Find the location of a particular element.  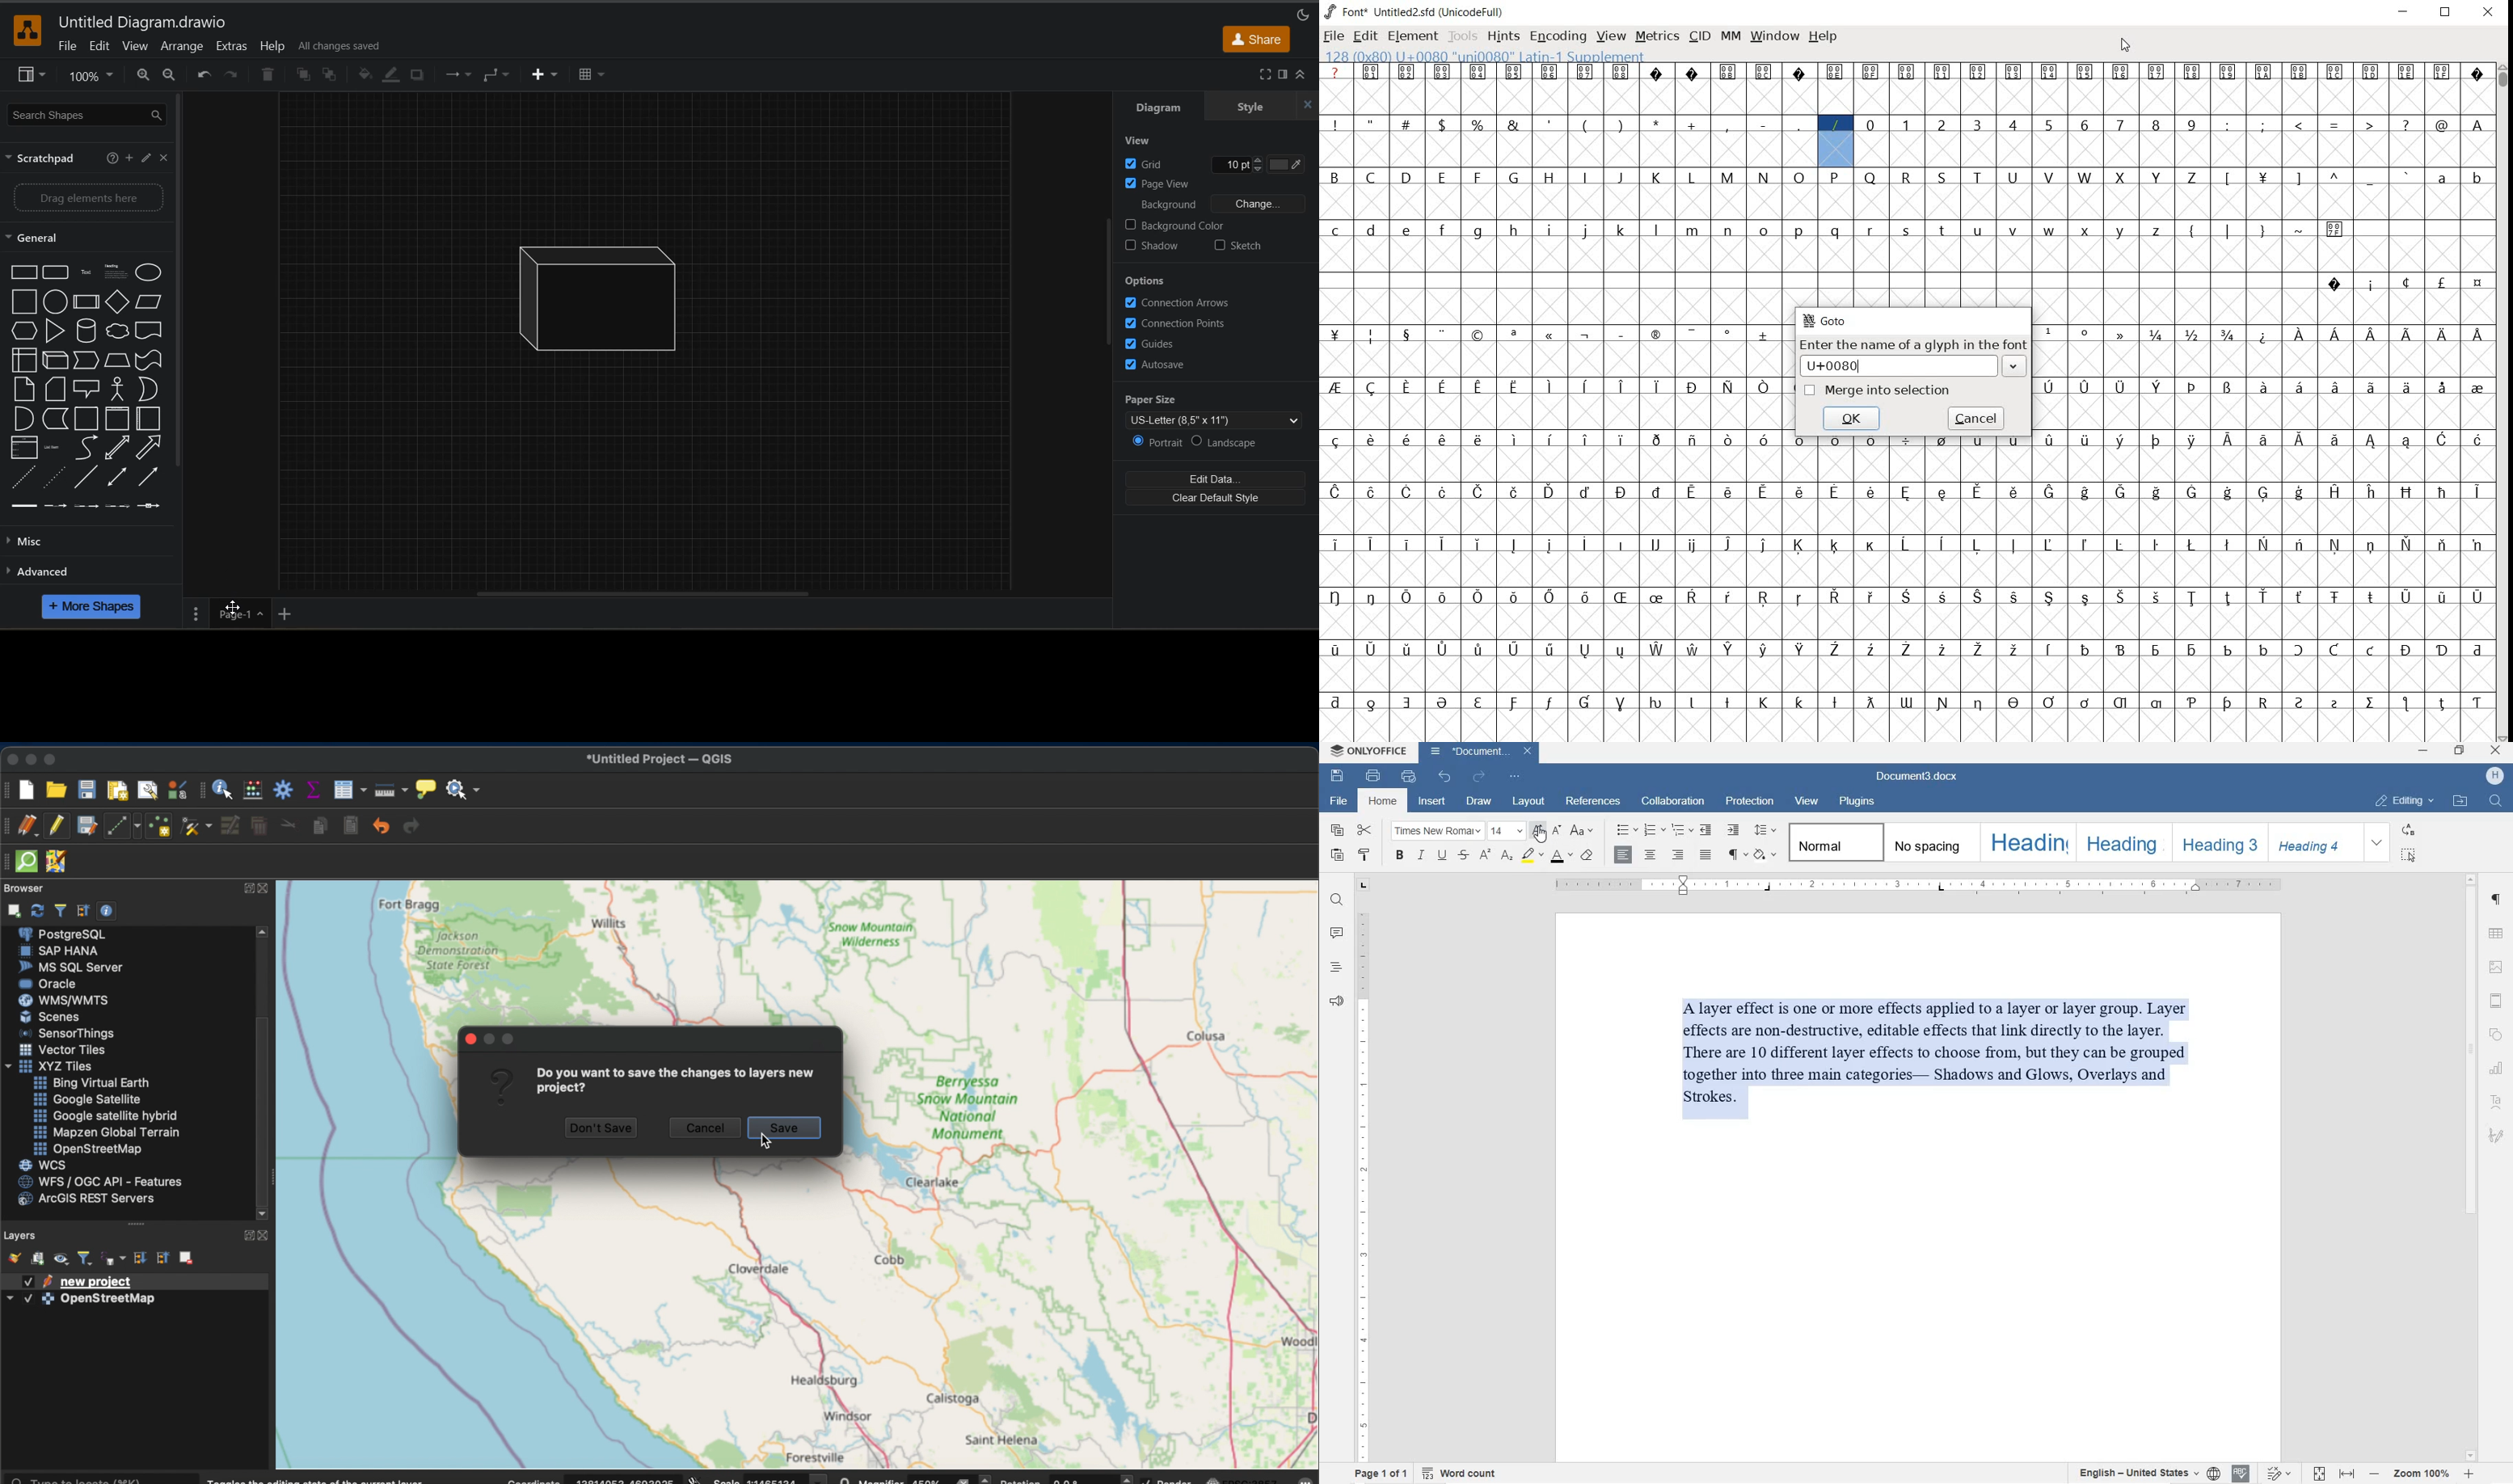

glyph is located at coordinates (2336, 387).